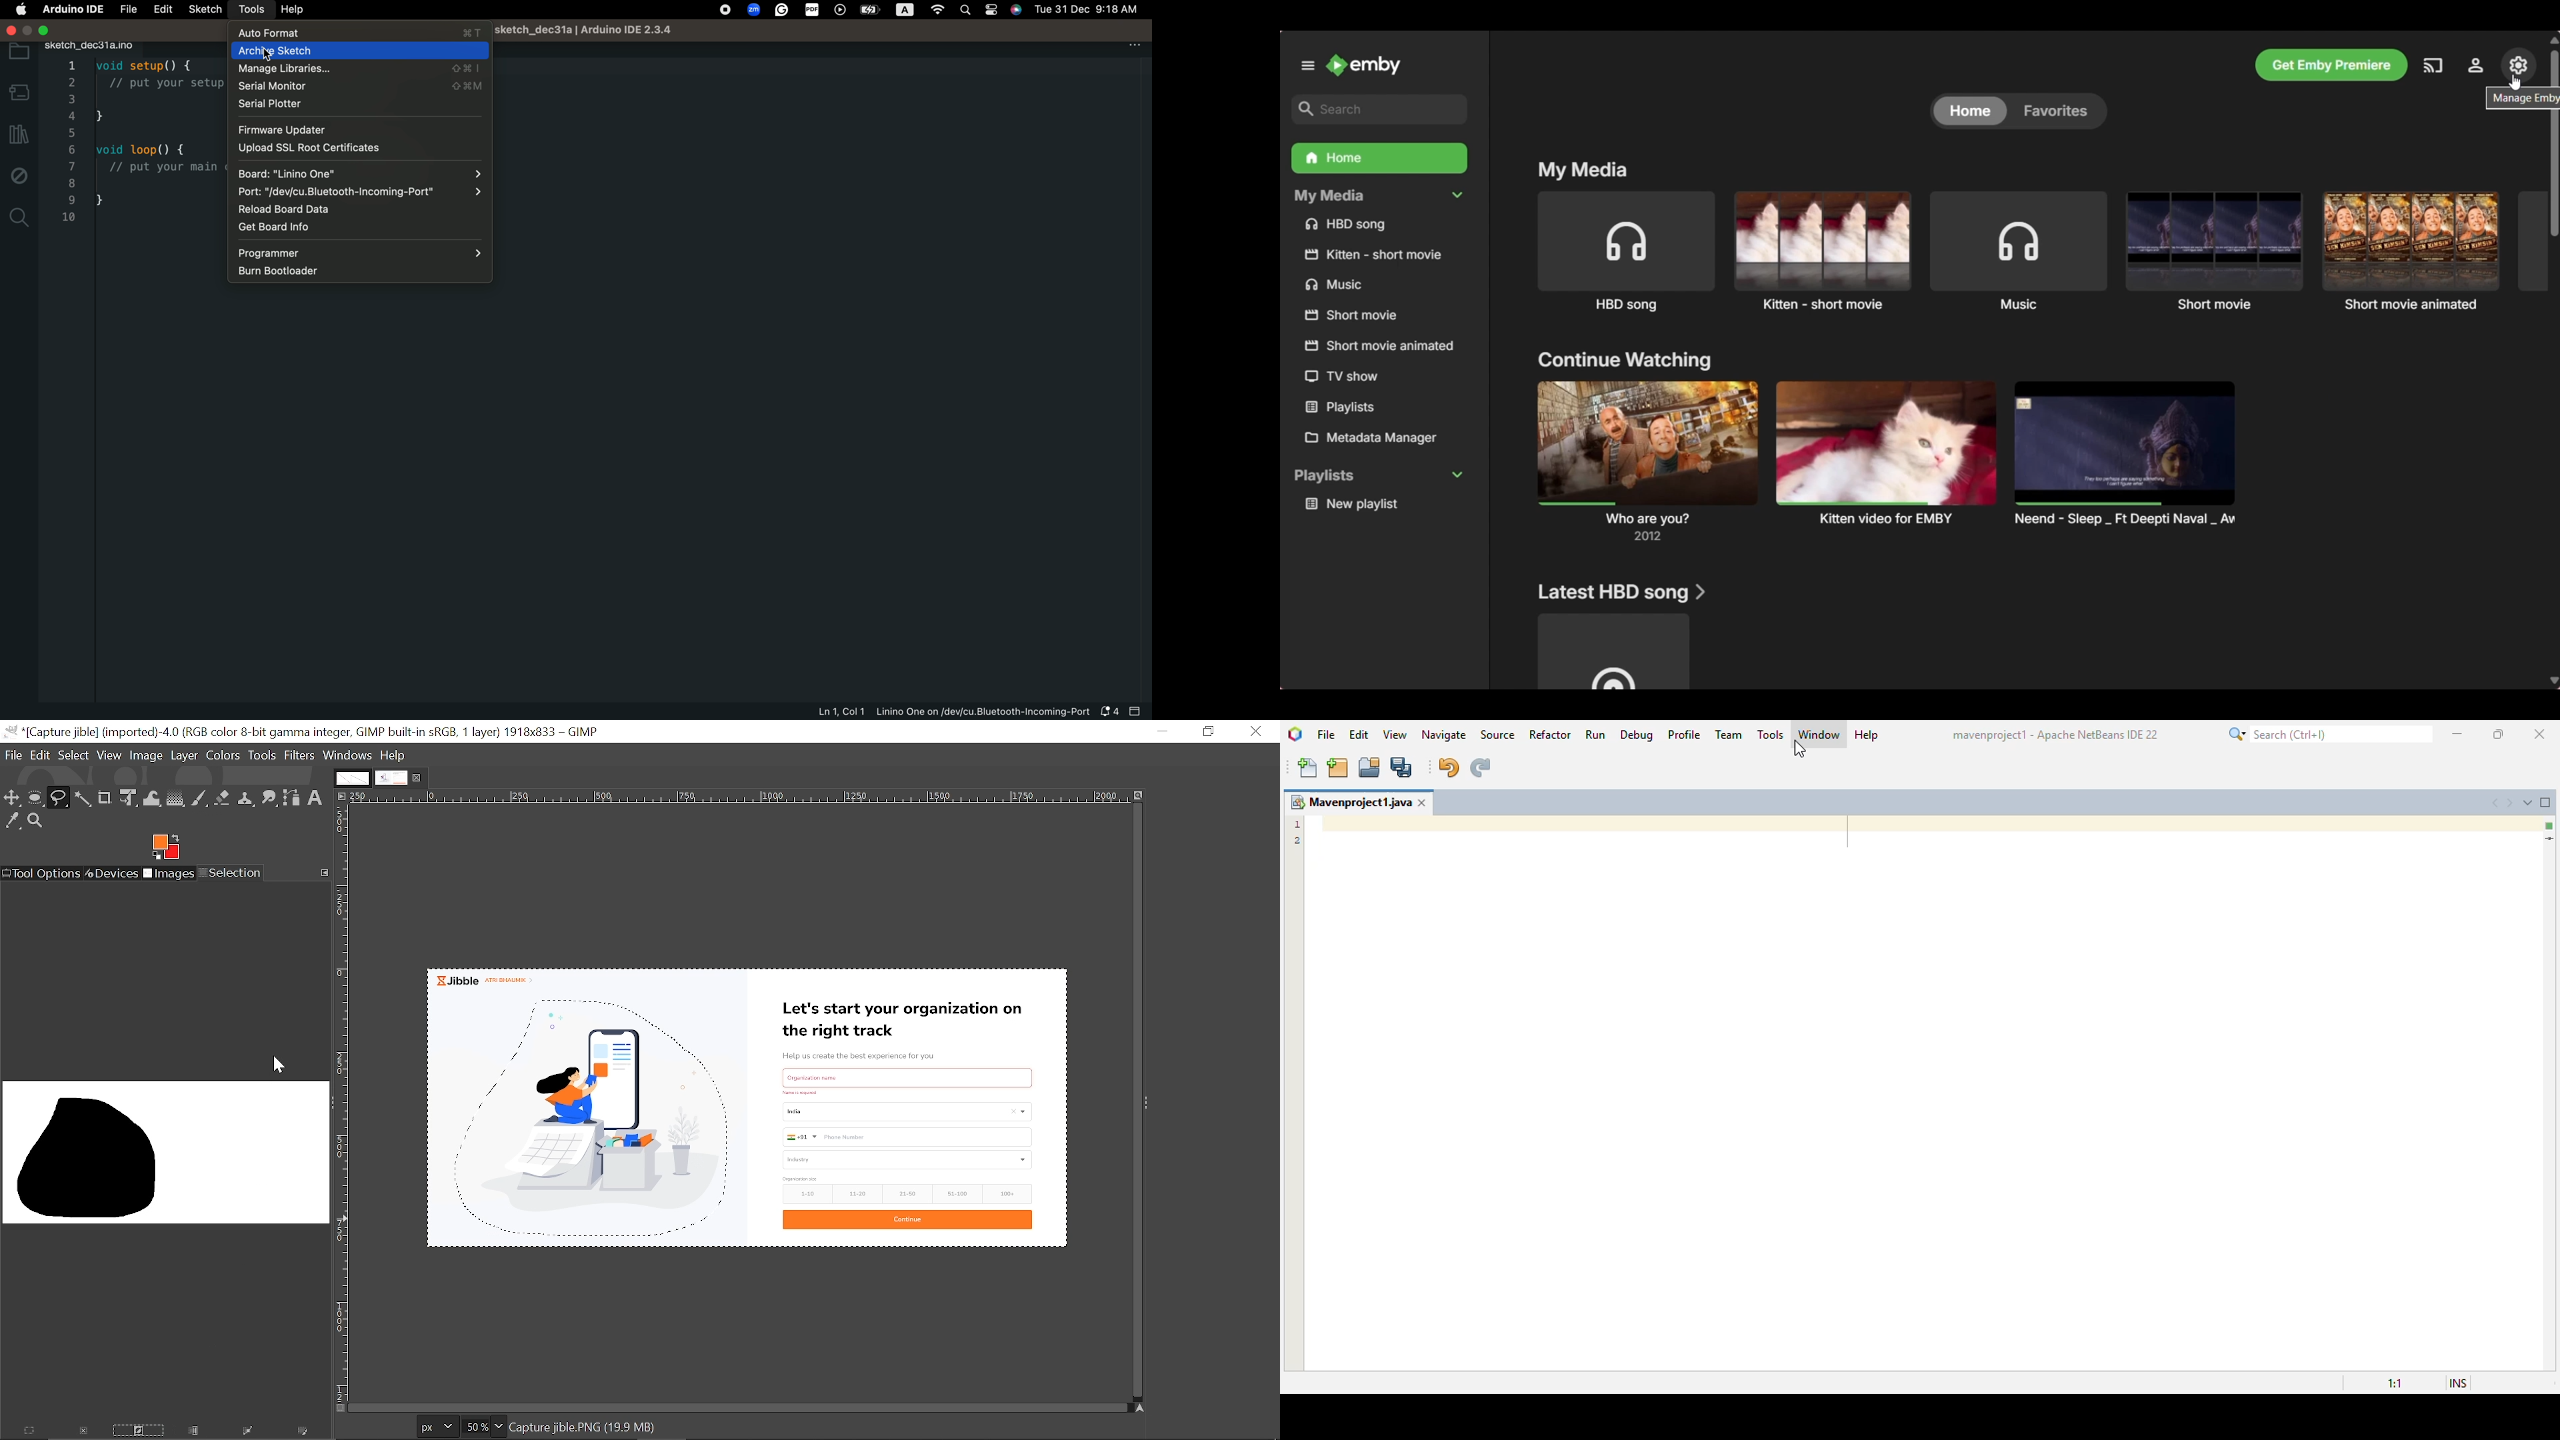 Image resolution: width=2576 pixels, height=1456 pixels. Describe the element at coordinates (225, 755) in the screenshot. I see `Colors` at that location.